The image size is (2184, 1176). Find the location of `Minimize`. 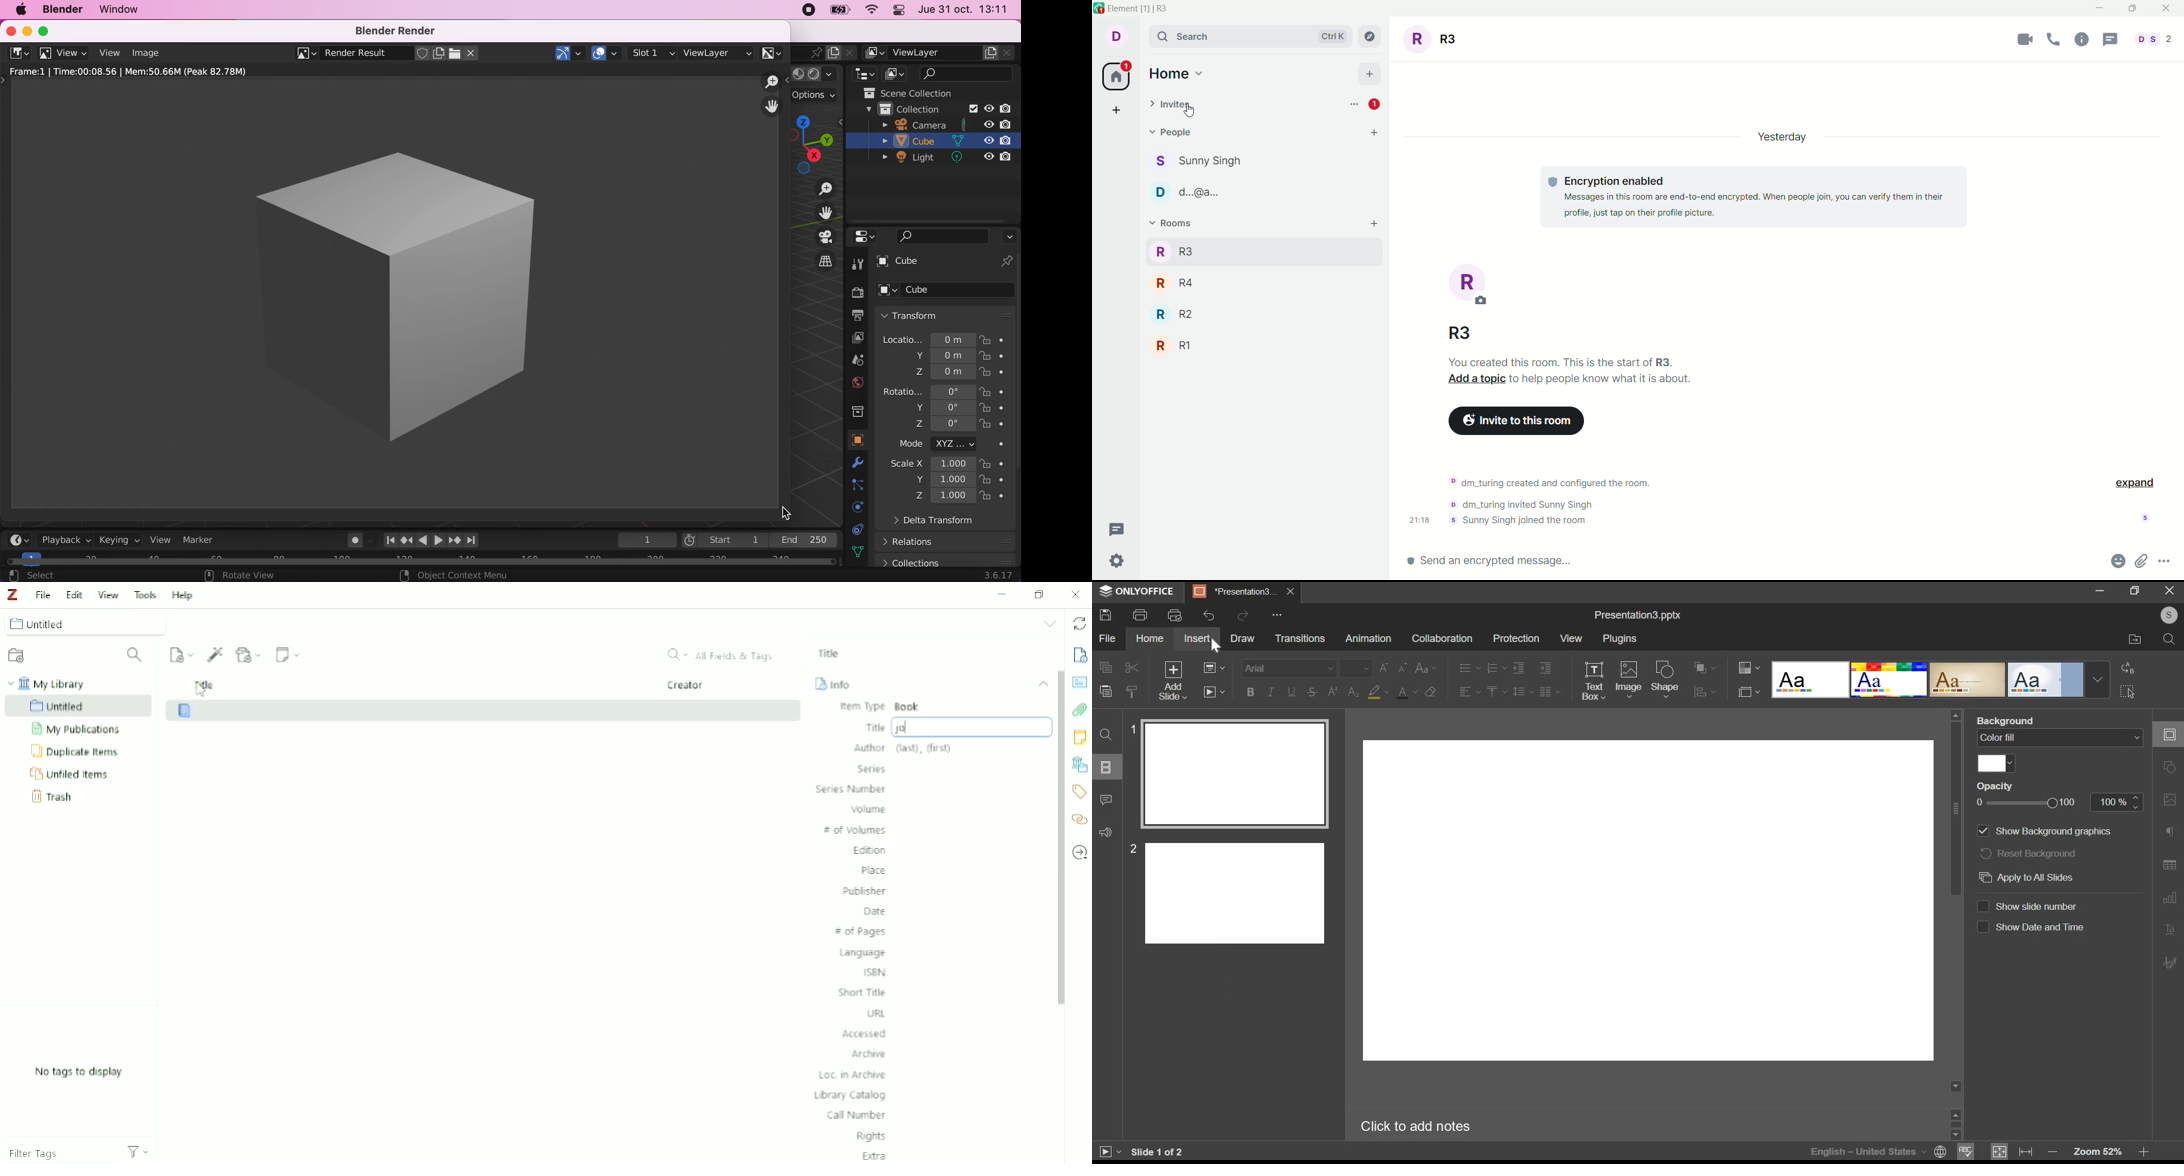

Minimize is located at coordinates (1003, 595).